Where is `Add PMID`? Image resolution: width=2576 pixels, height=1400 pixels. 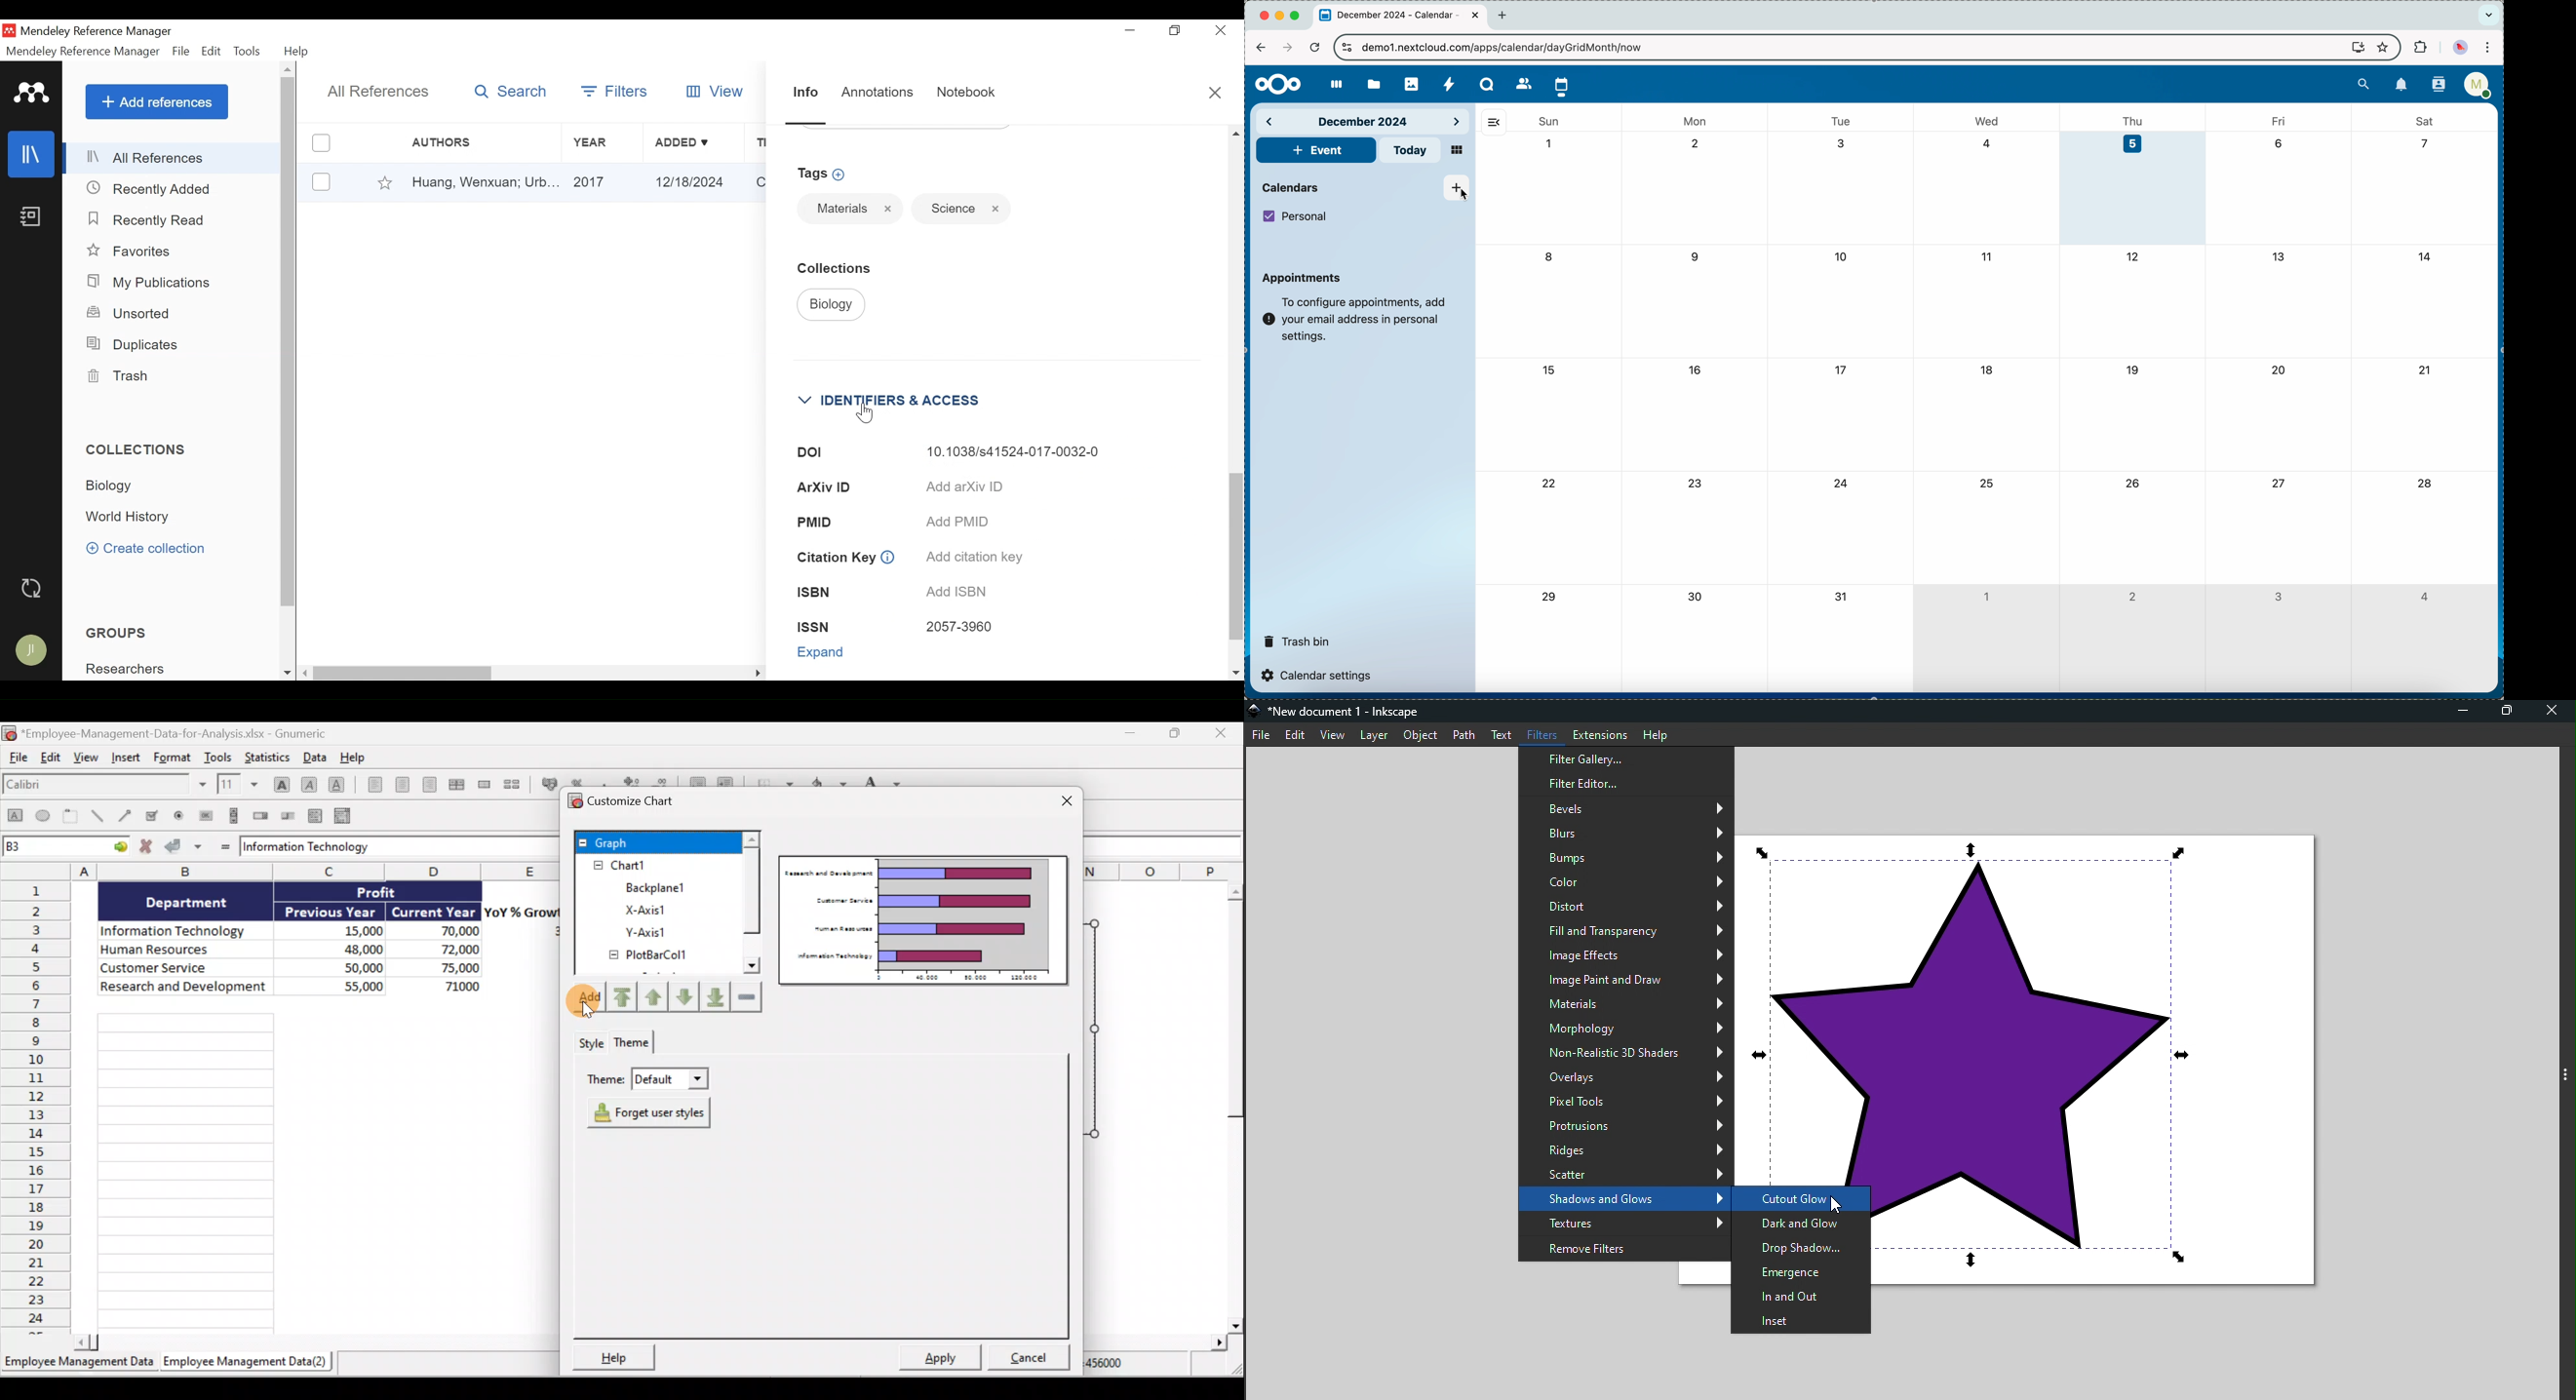
Add PMID is located at coordinates (963, 522).